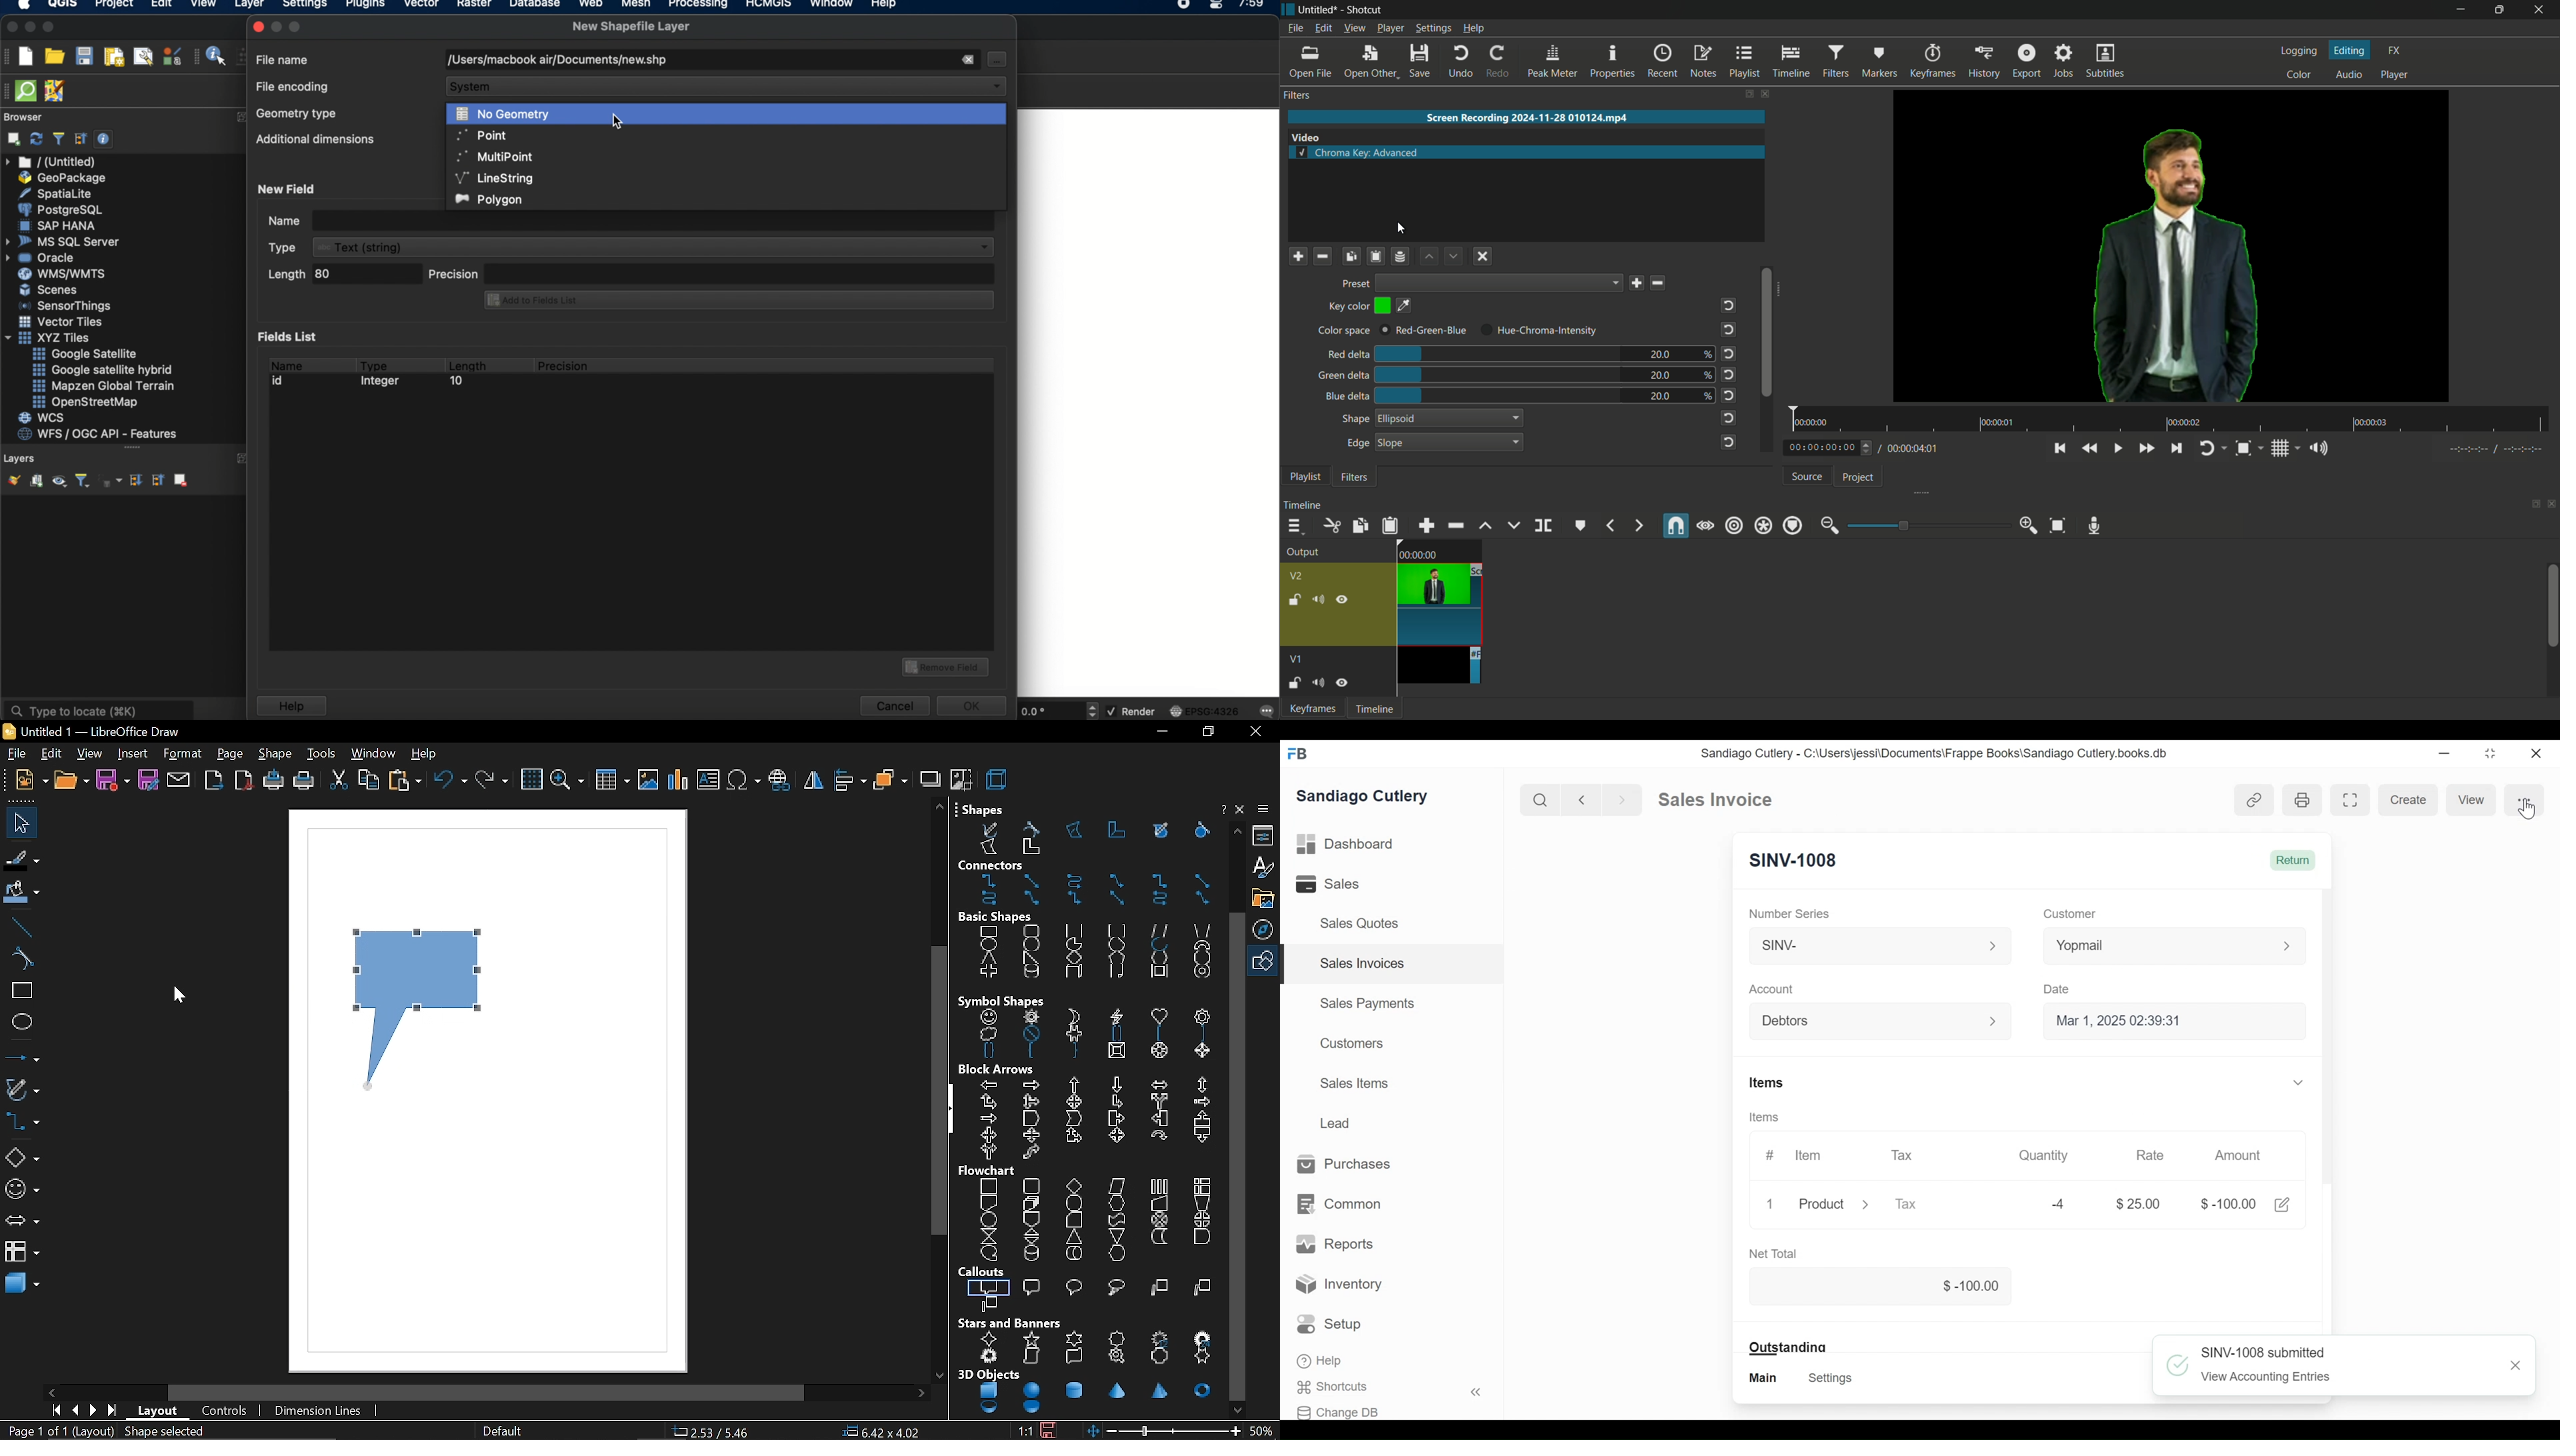 Image resolution: width=2576 pixels, height=1456 pixels. Describe the element at coordinates (988, 828) in the screenshot. I see `free form line` at that location.